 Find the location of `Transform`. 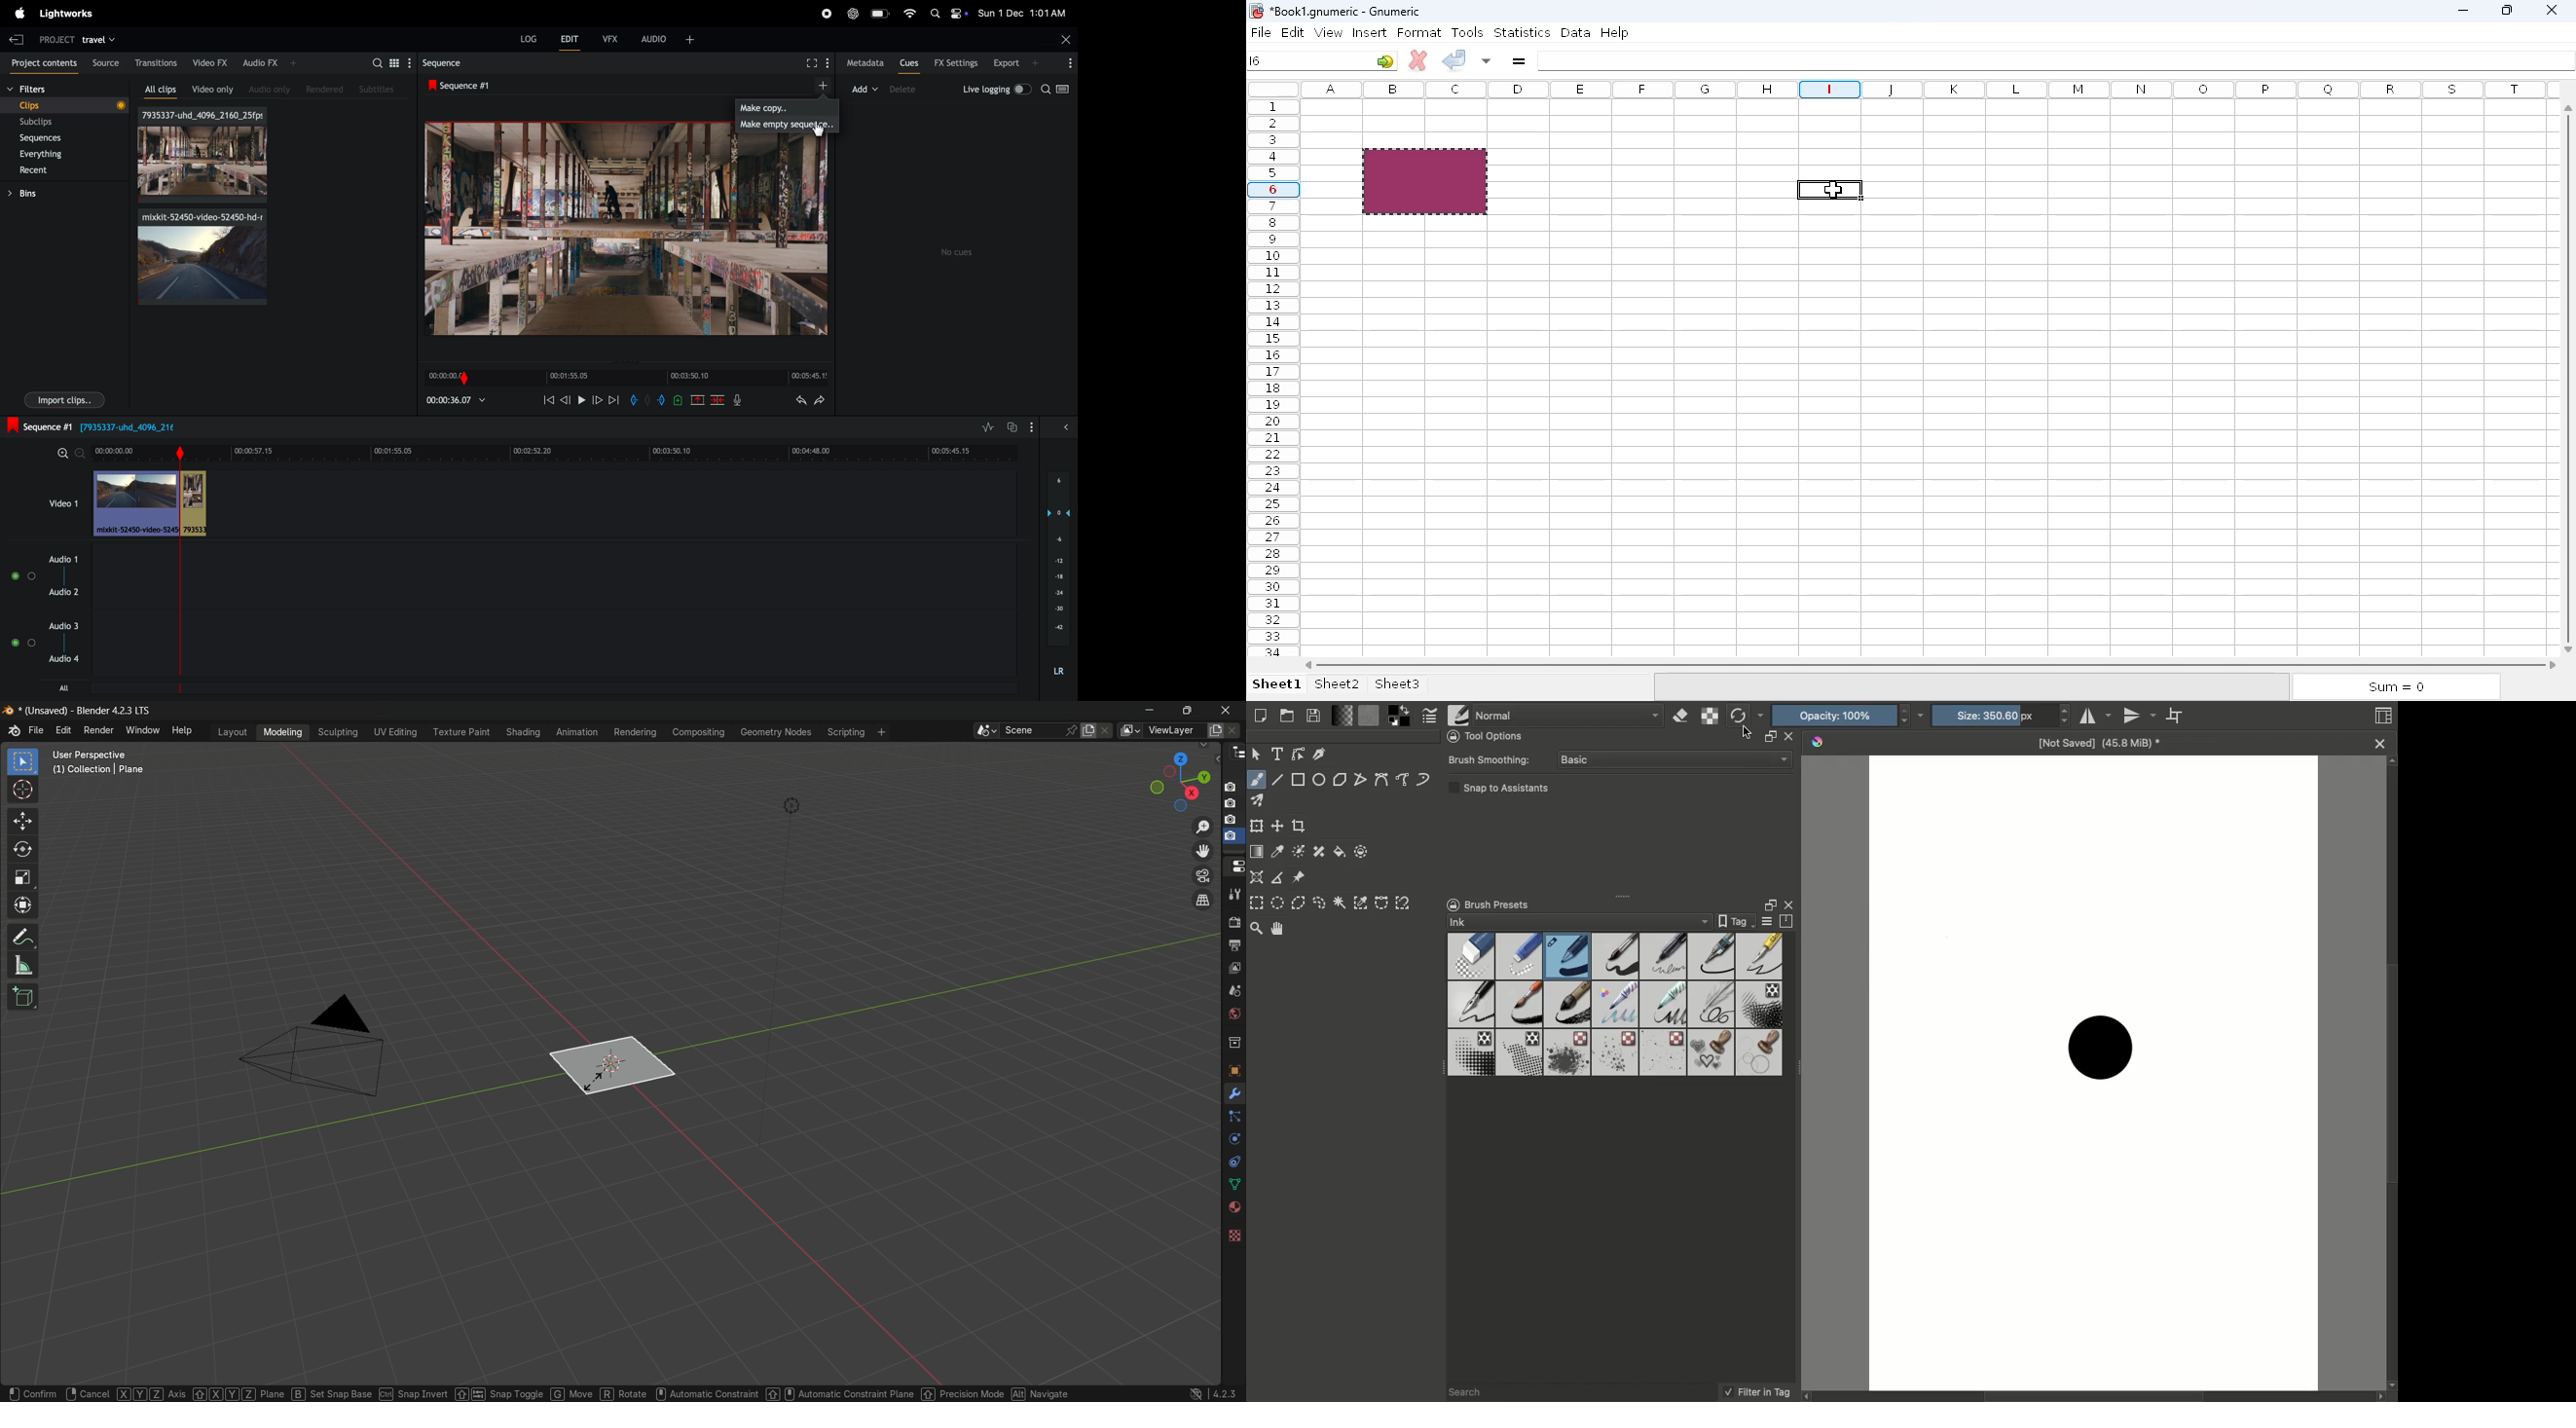

Transform is located at coordinates (1257, 826).